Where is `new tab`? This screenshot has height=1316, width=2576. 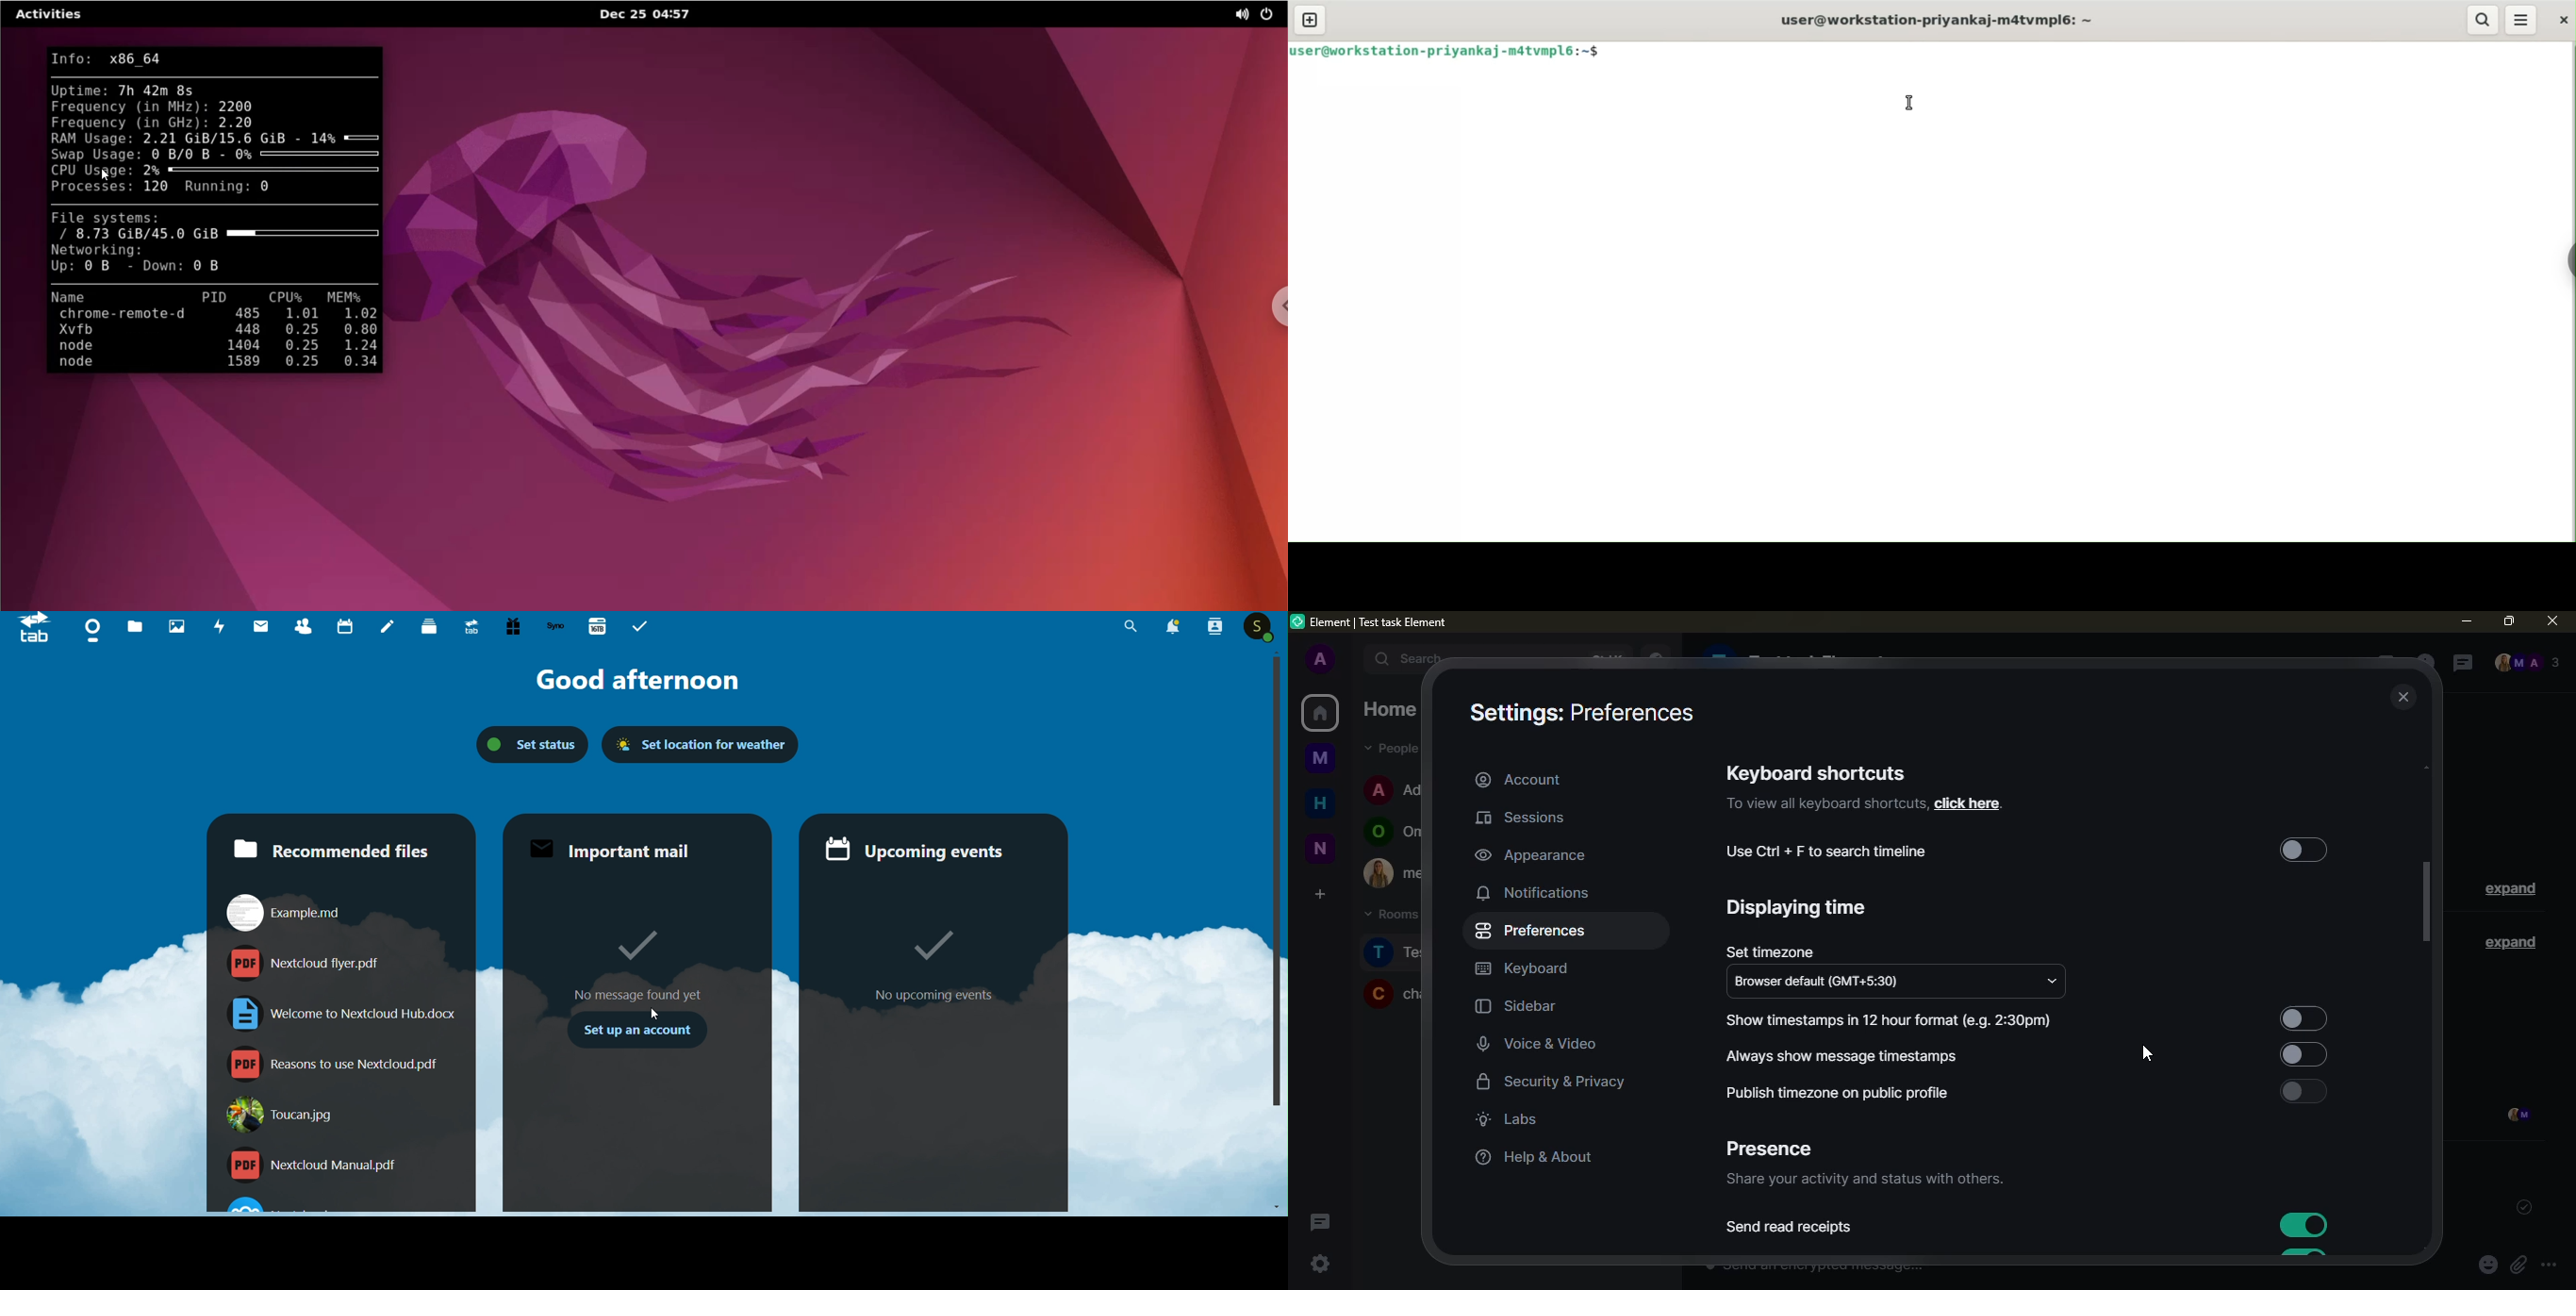
new tab is located at coordinates (1309, 20).